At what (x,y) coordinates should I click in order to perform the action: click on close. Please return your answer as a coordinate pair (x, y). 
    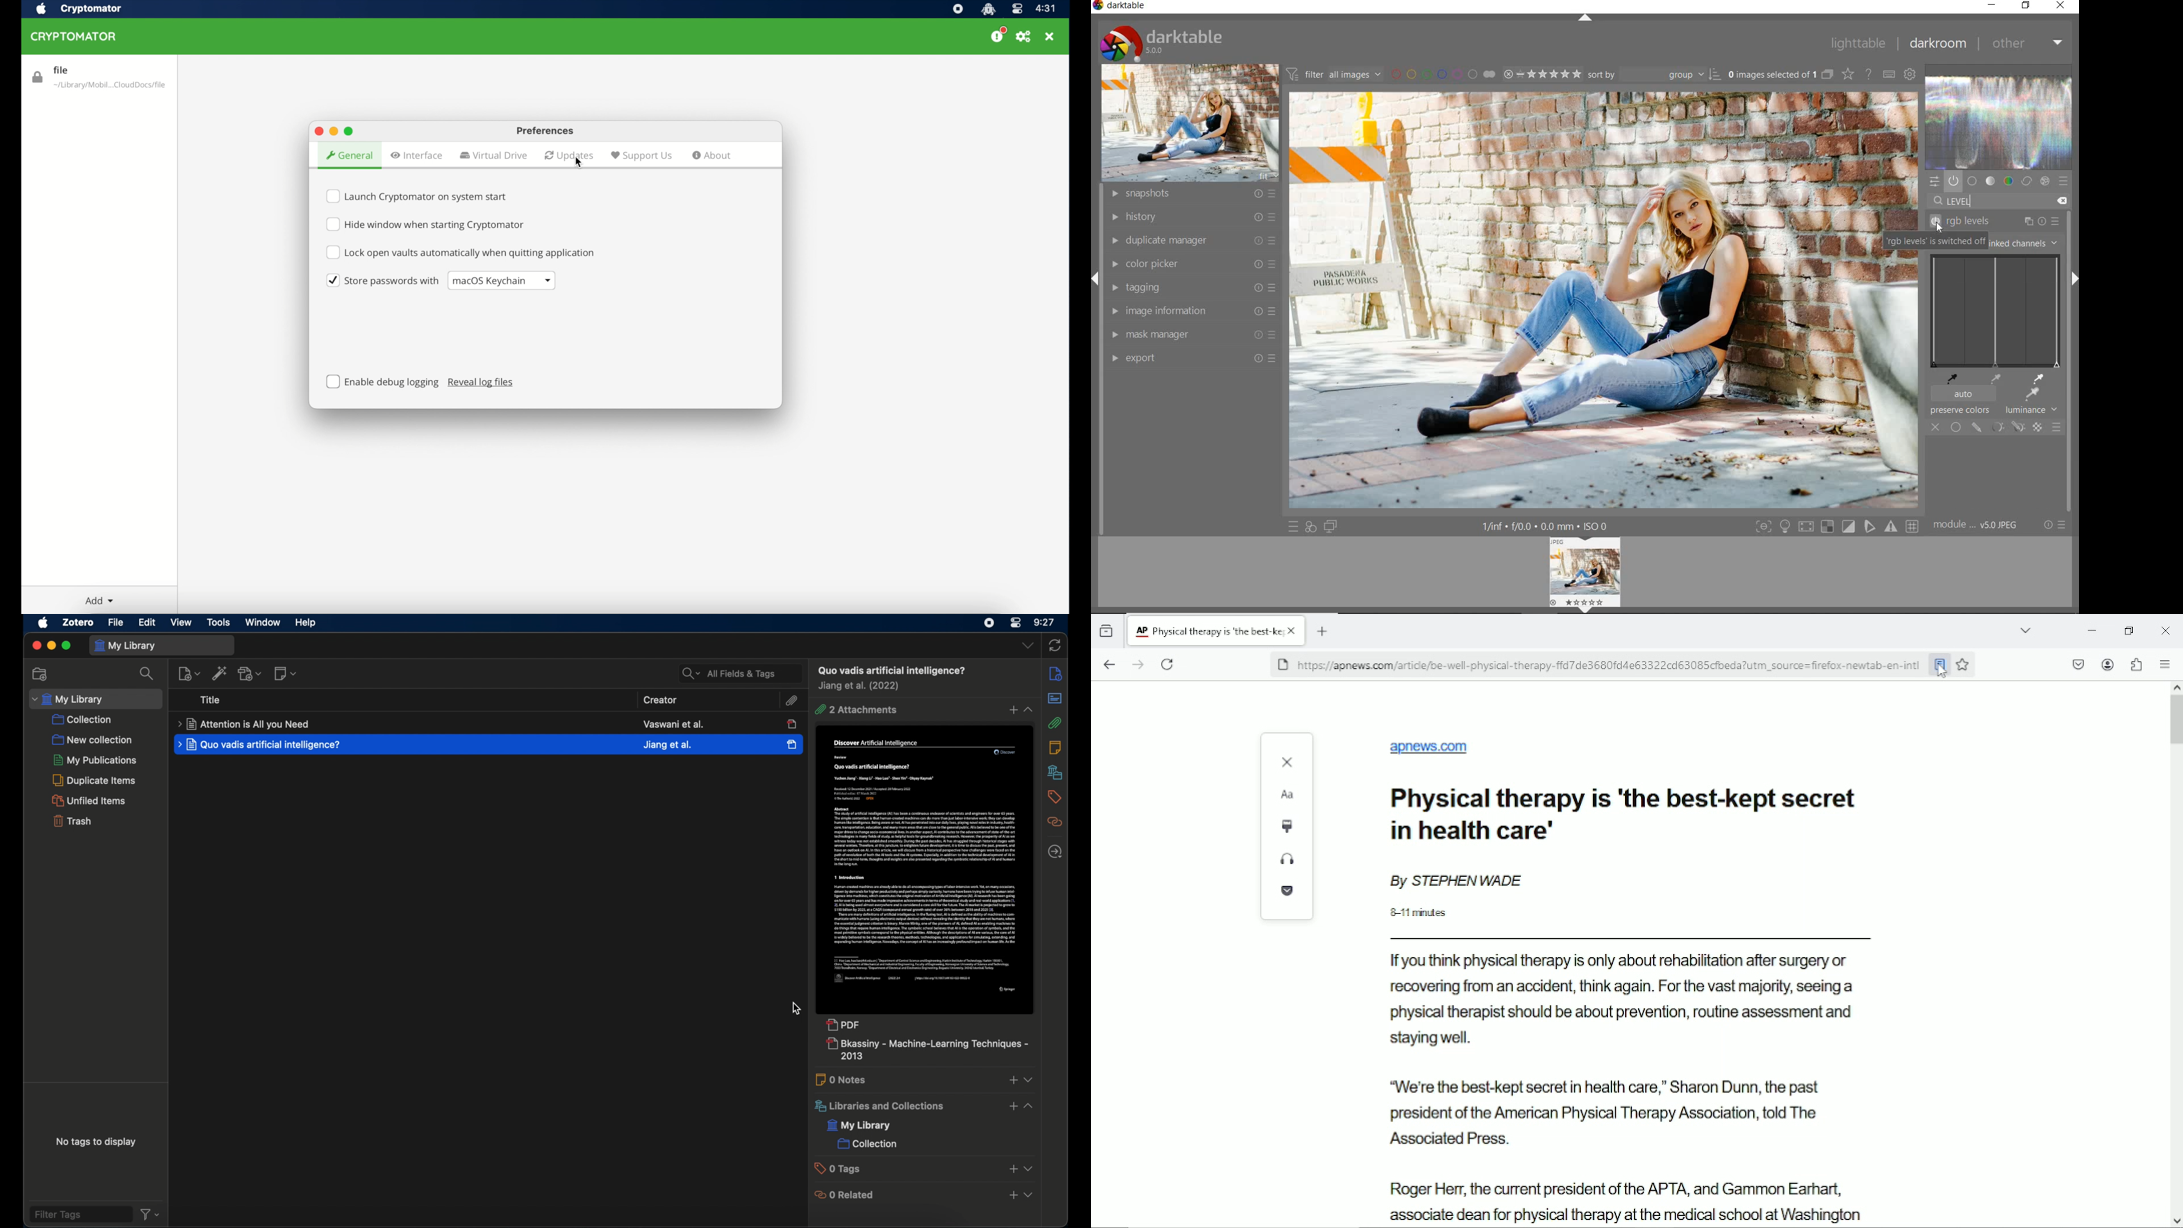
    Looking at the image, I should click on (35, 646).